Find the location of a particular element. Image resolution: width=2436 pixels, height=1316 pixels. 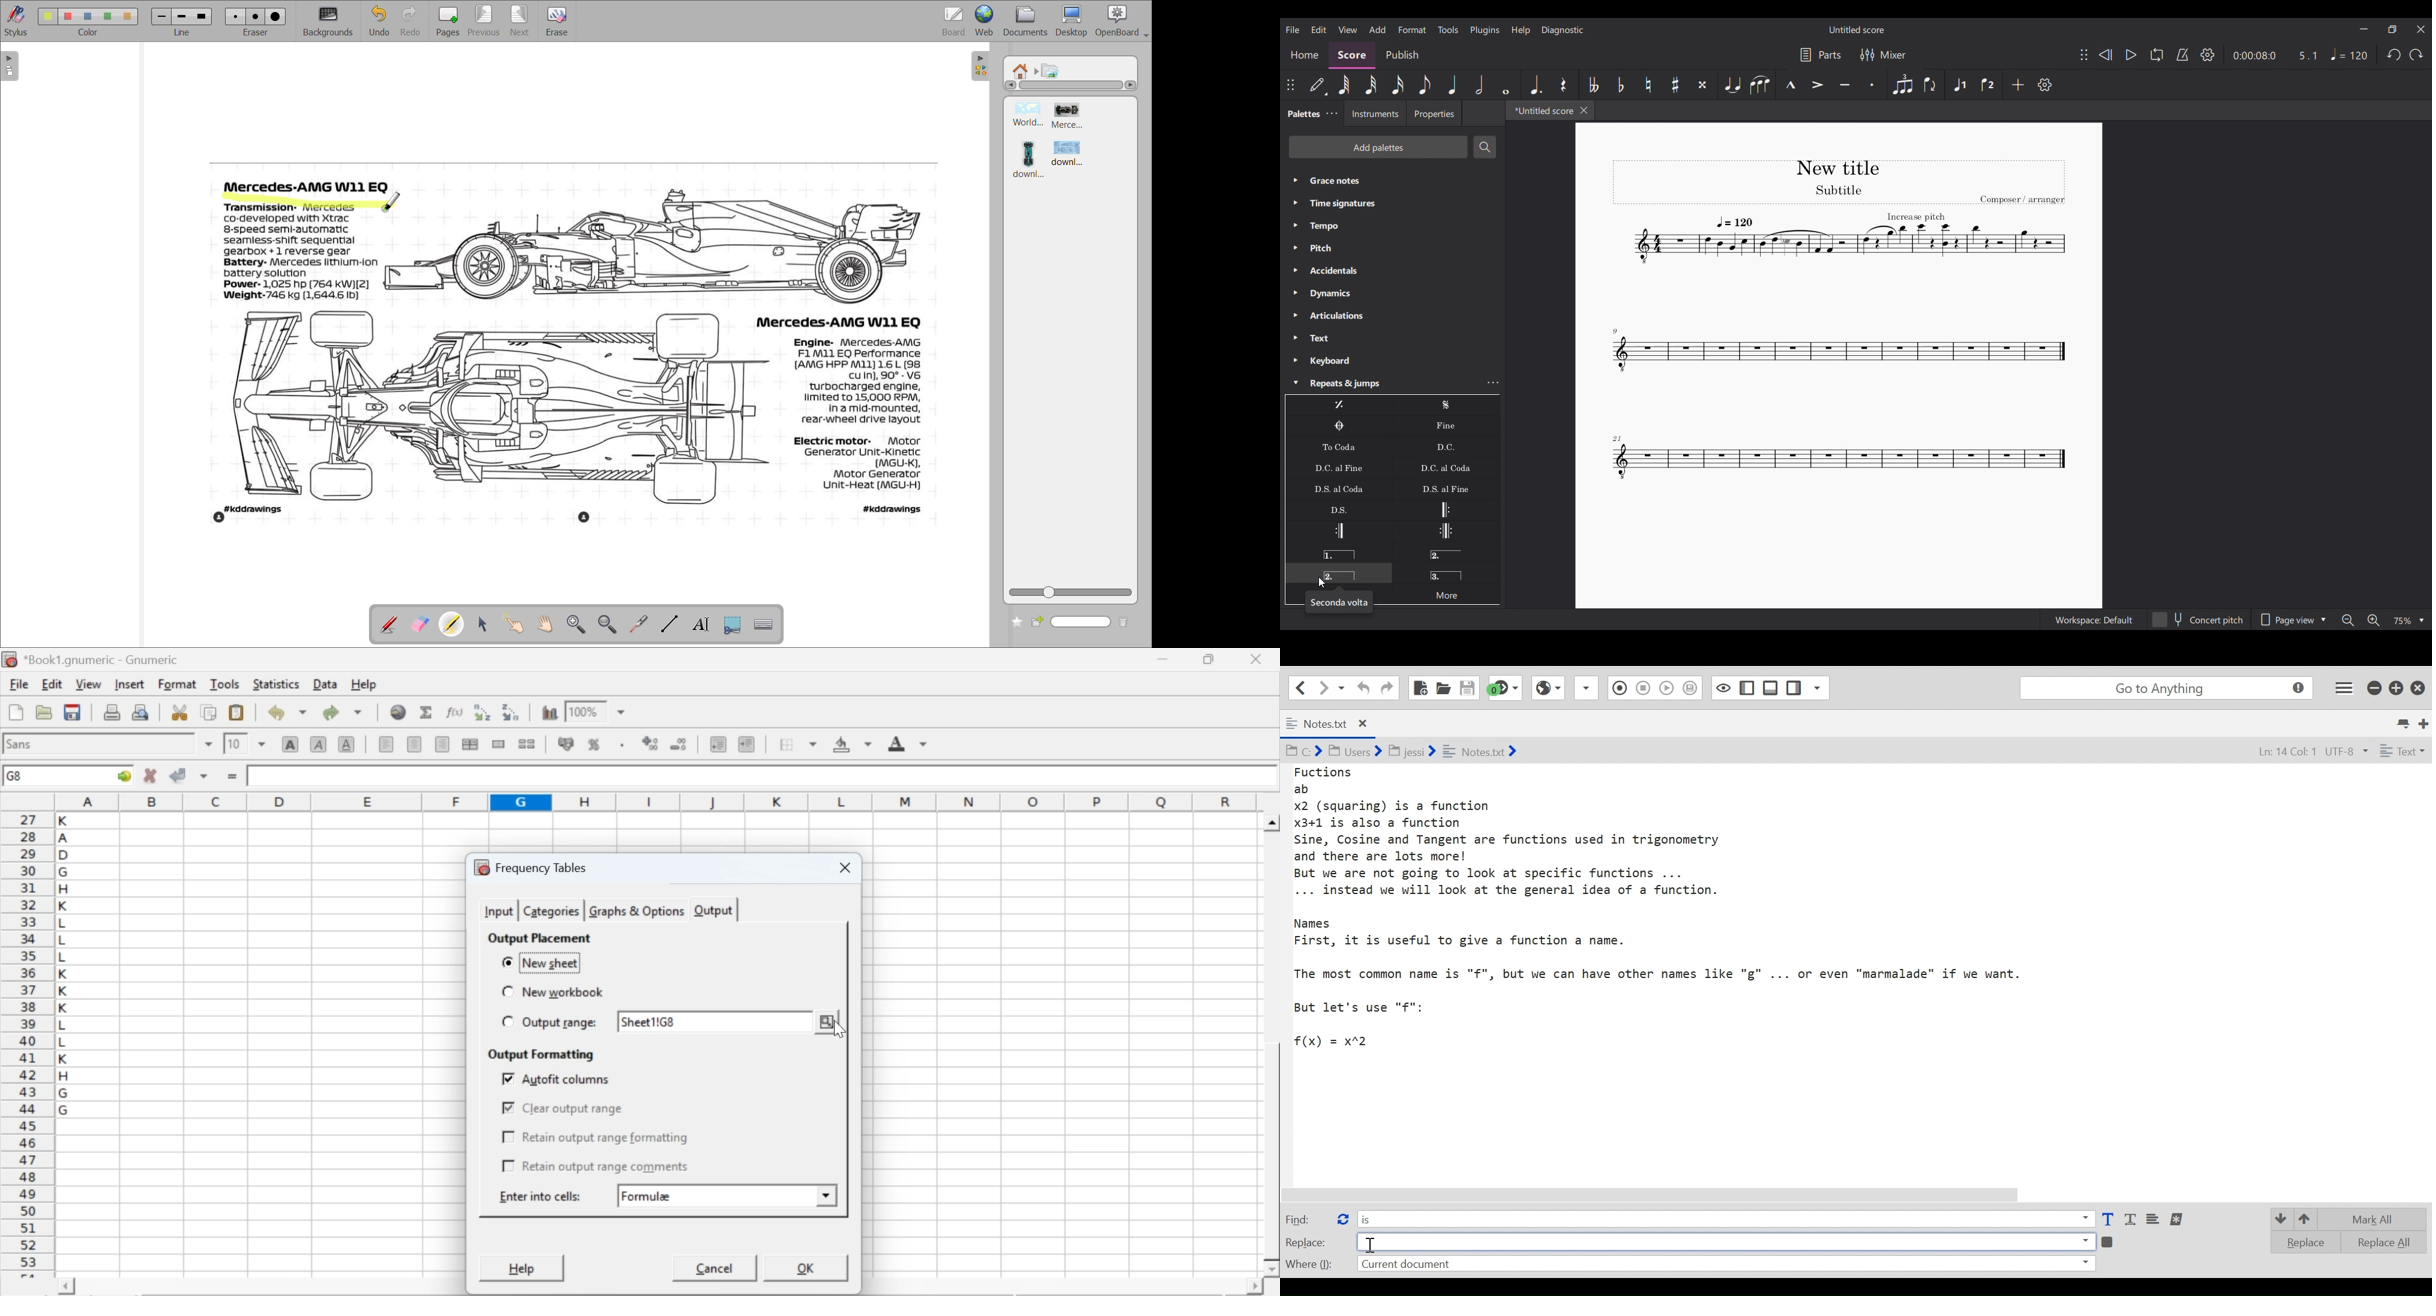

*Untitled score, current tab is located at coordinates (1542, 110).